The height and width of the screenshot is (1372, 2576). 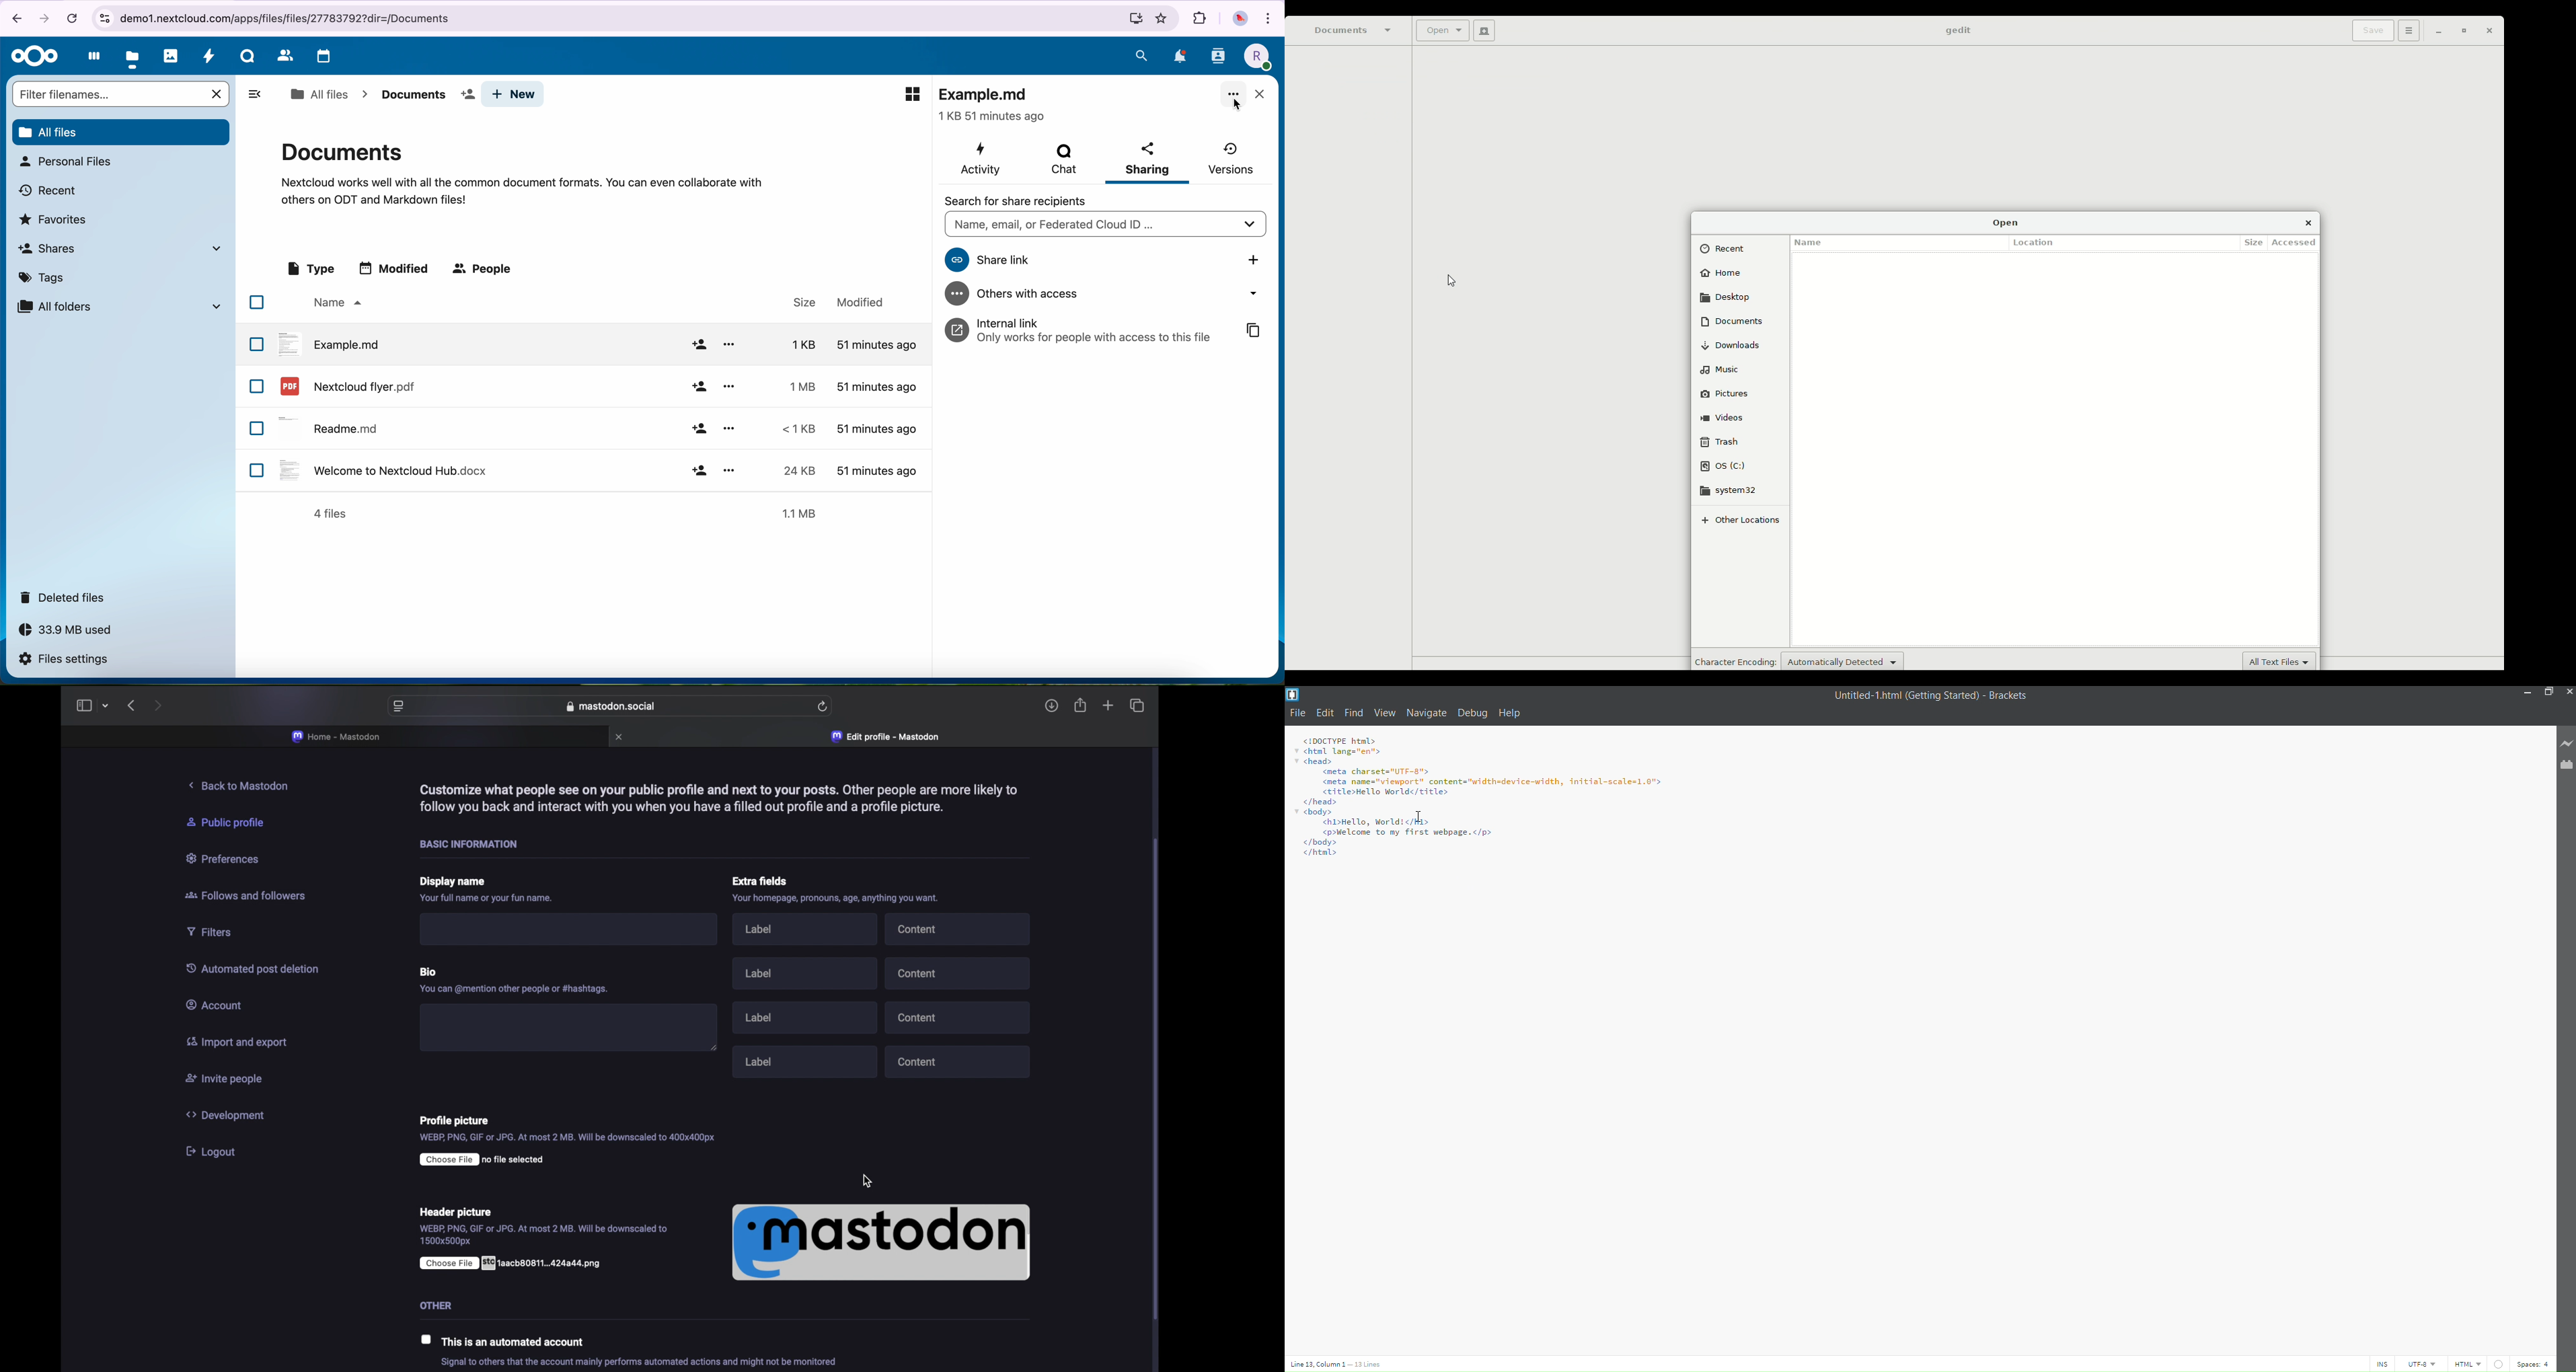 I want to click on checkbox, so click(x=257, y=387).